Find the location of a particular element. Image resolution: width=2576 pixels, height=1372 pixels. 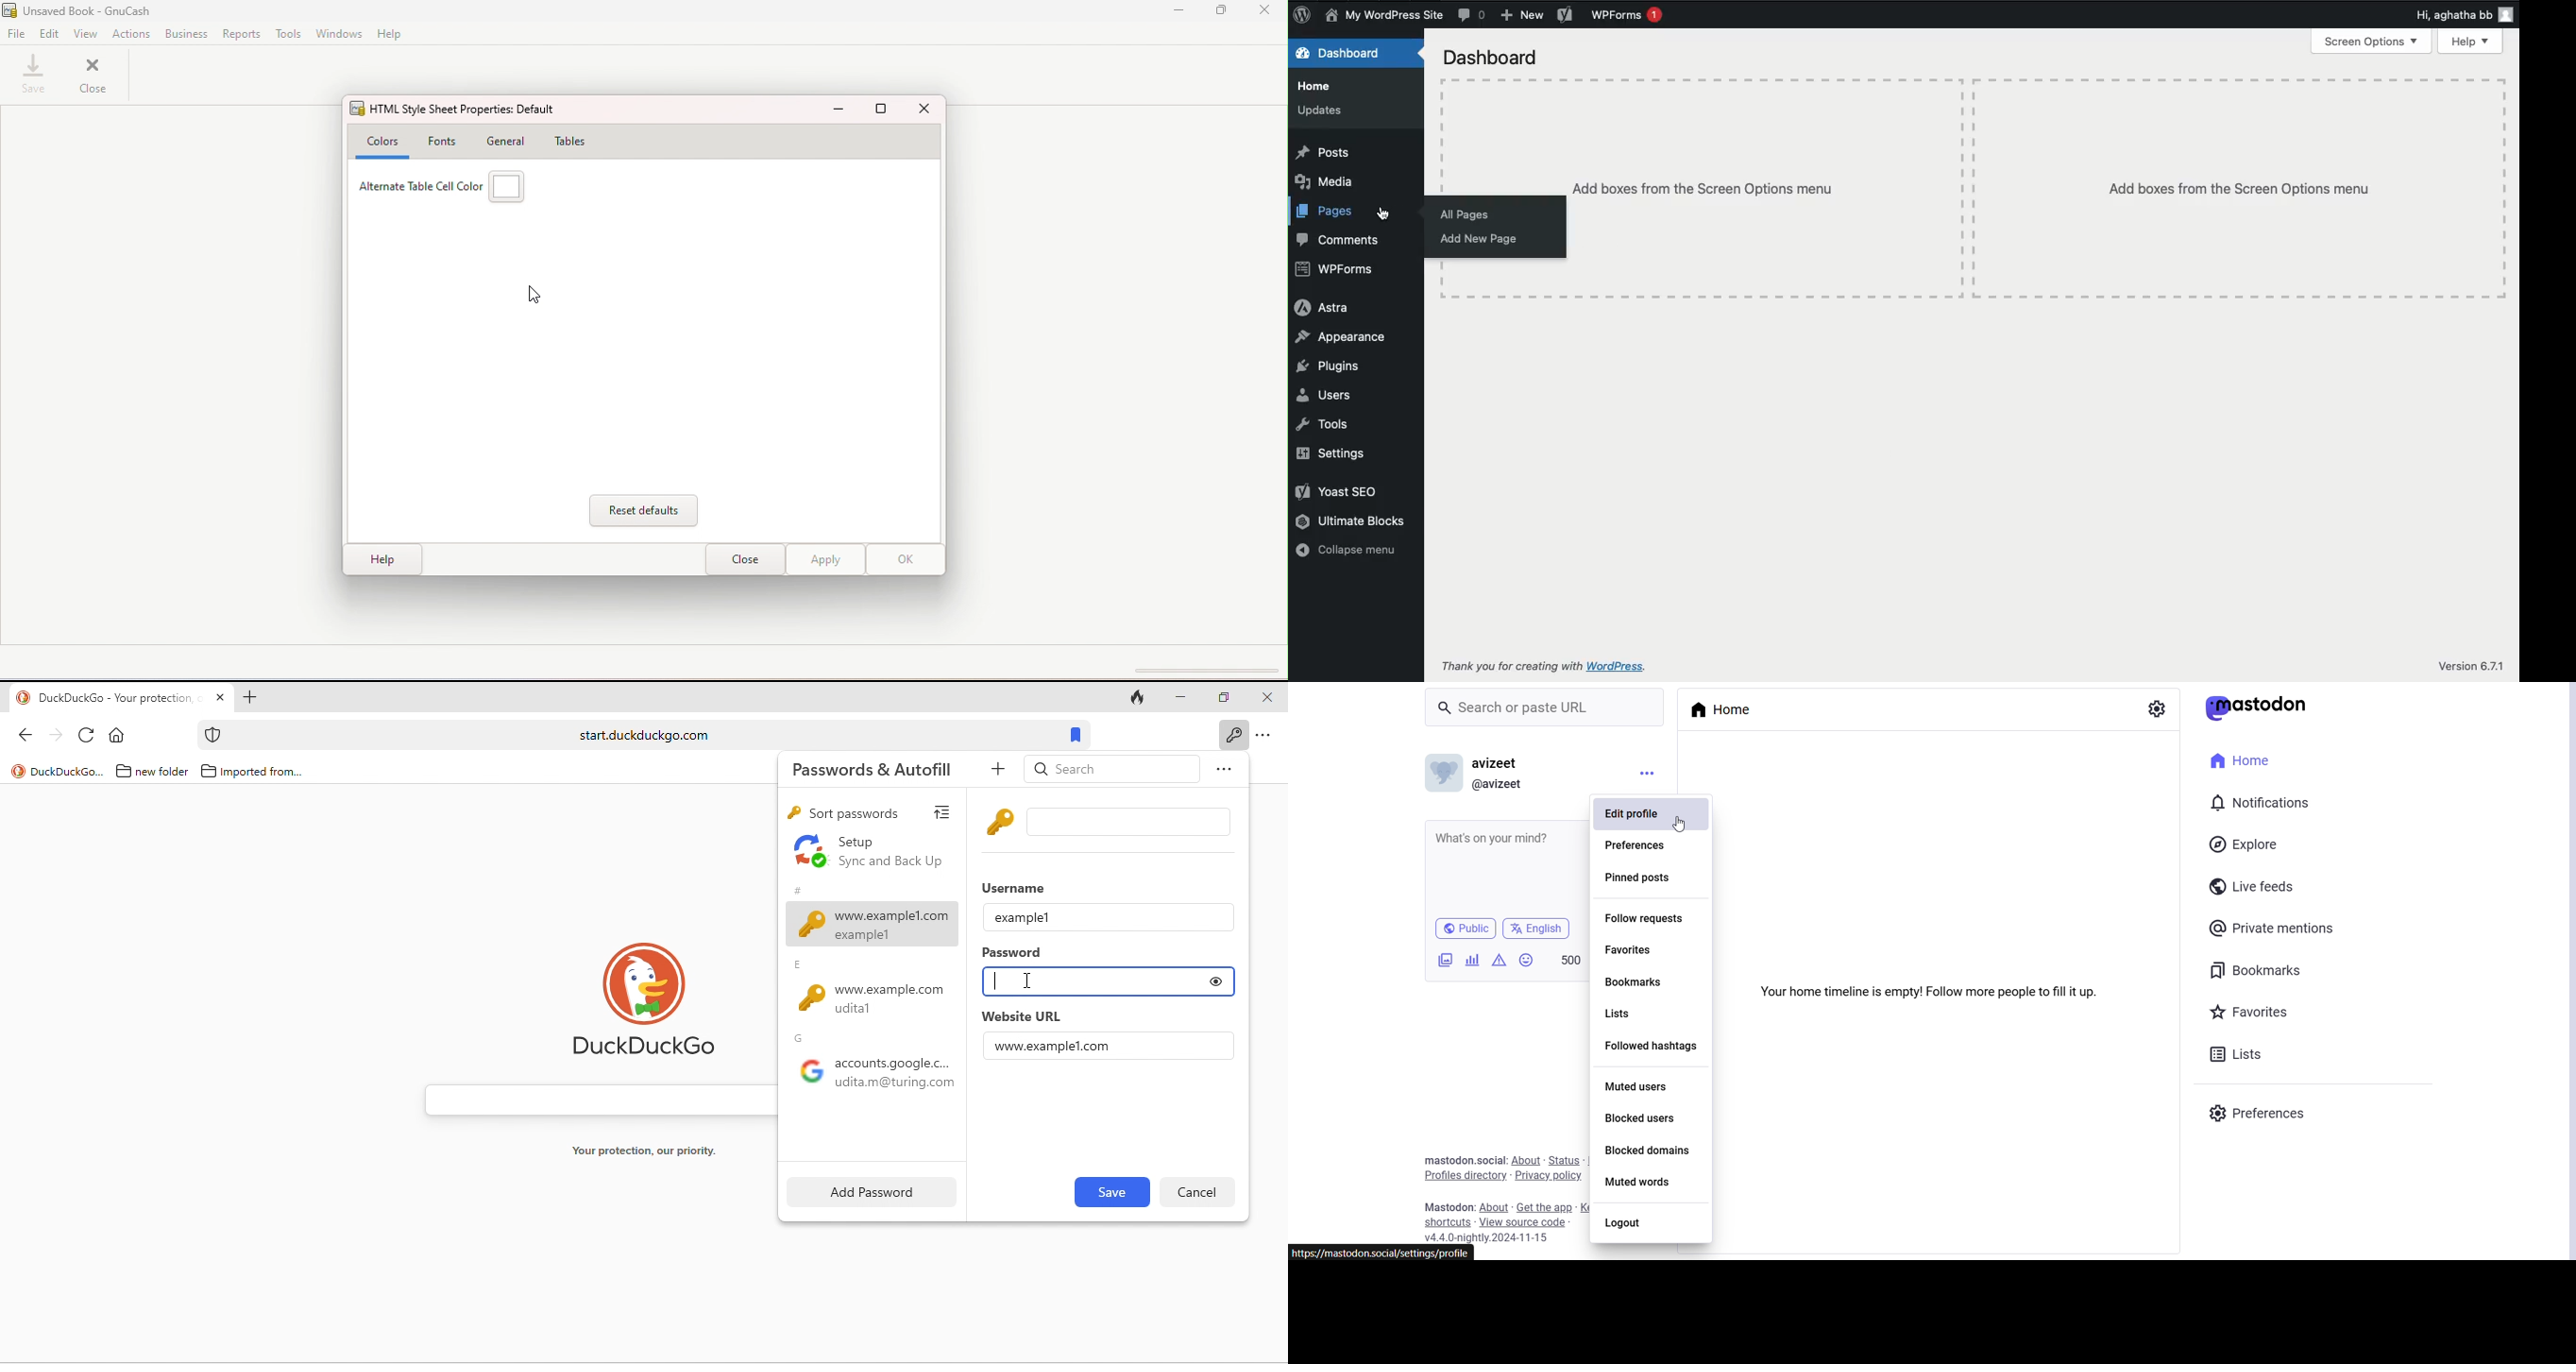

All pages is located at coordinates (1468, 215).